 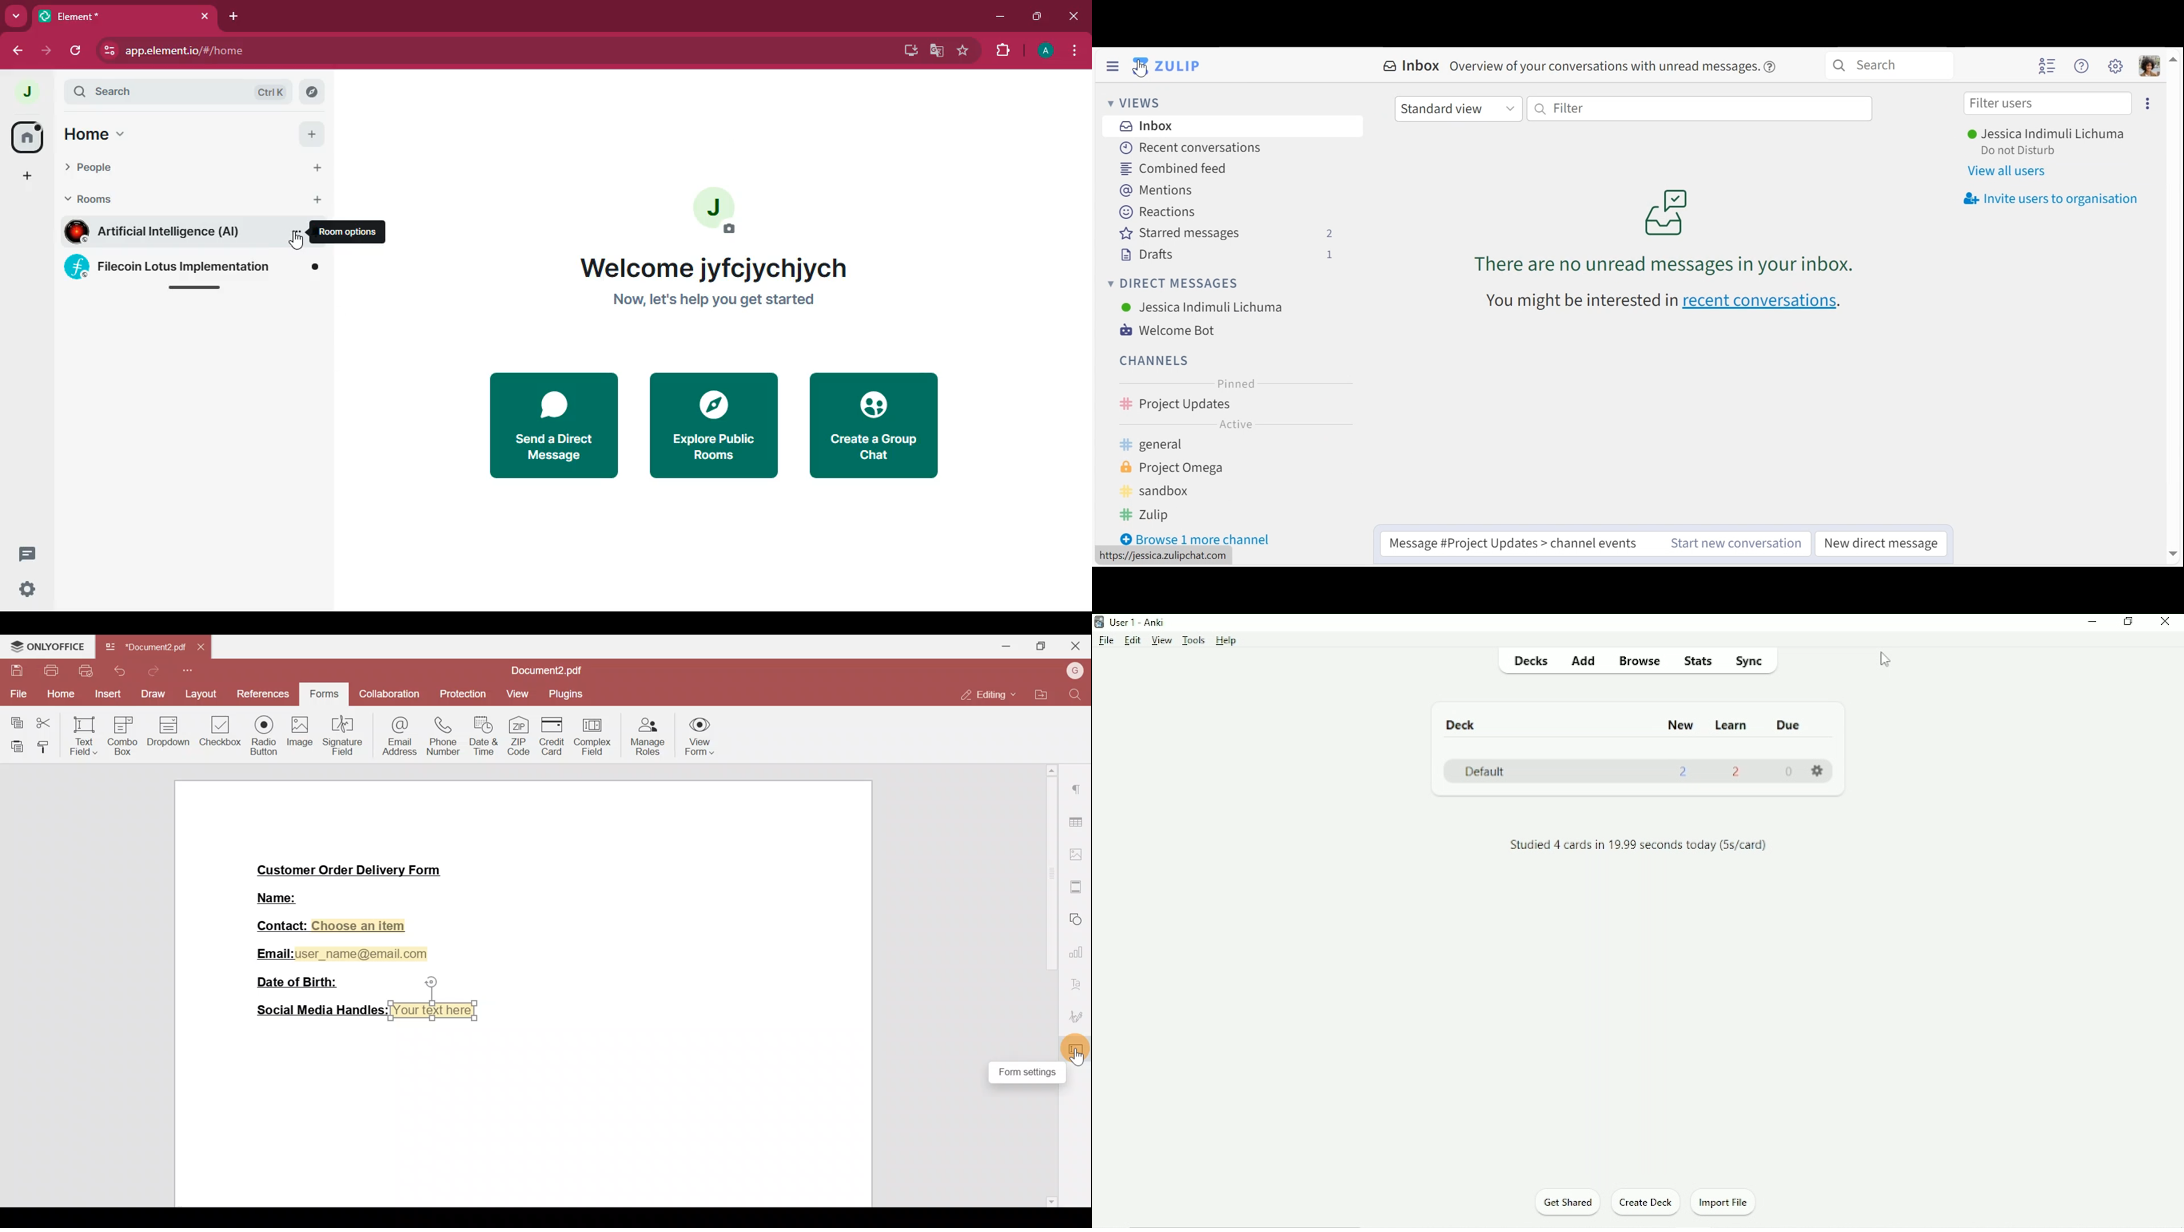 I want to click on Learn, so click(x=1732, y=725).